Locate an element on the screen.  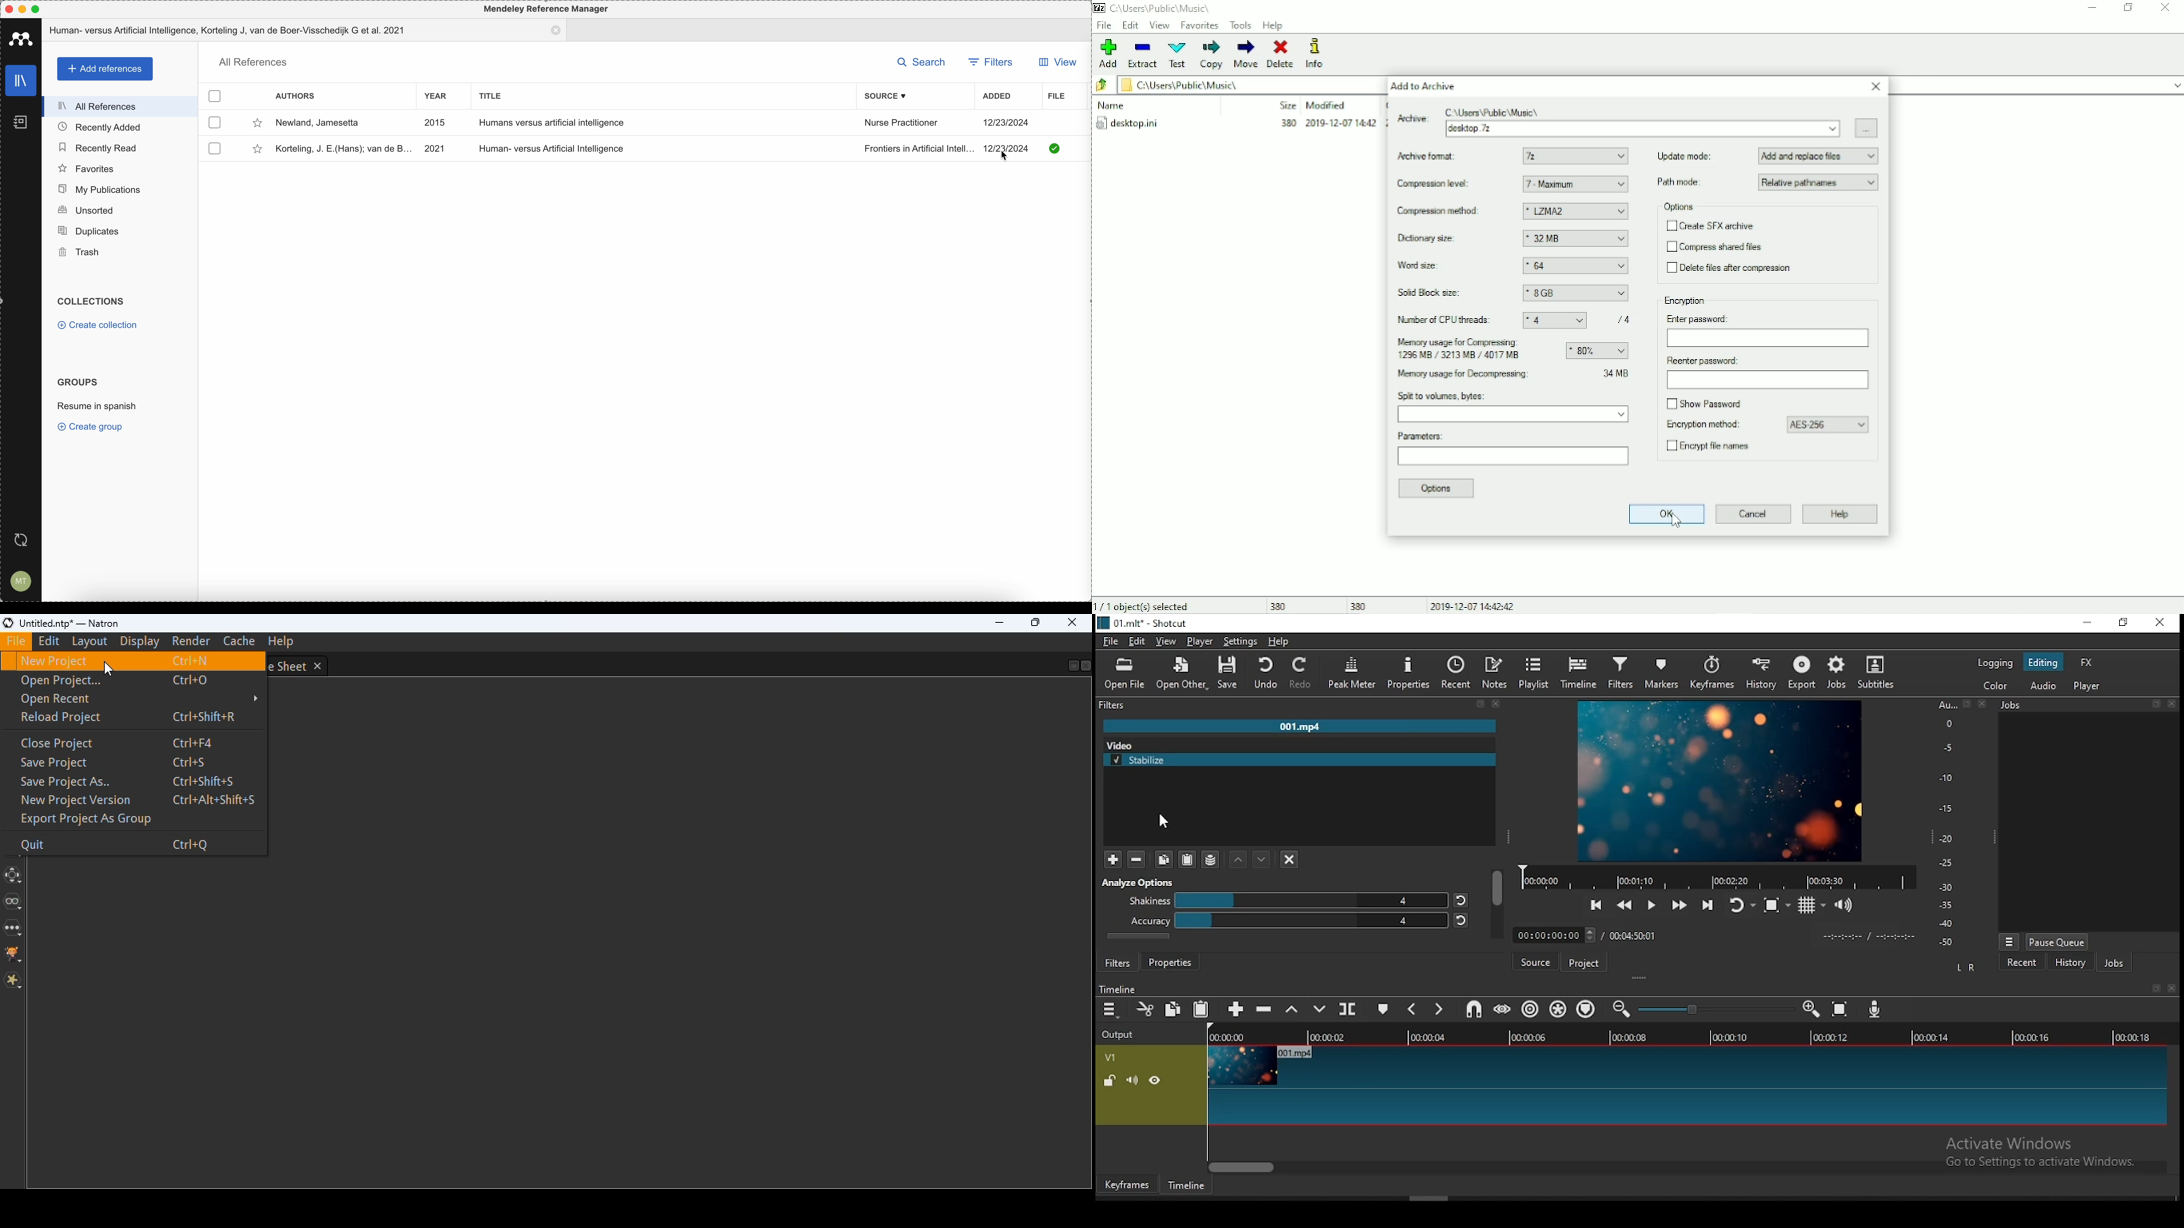
scroll bar is located at coordinates (1500, 905).